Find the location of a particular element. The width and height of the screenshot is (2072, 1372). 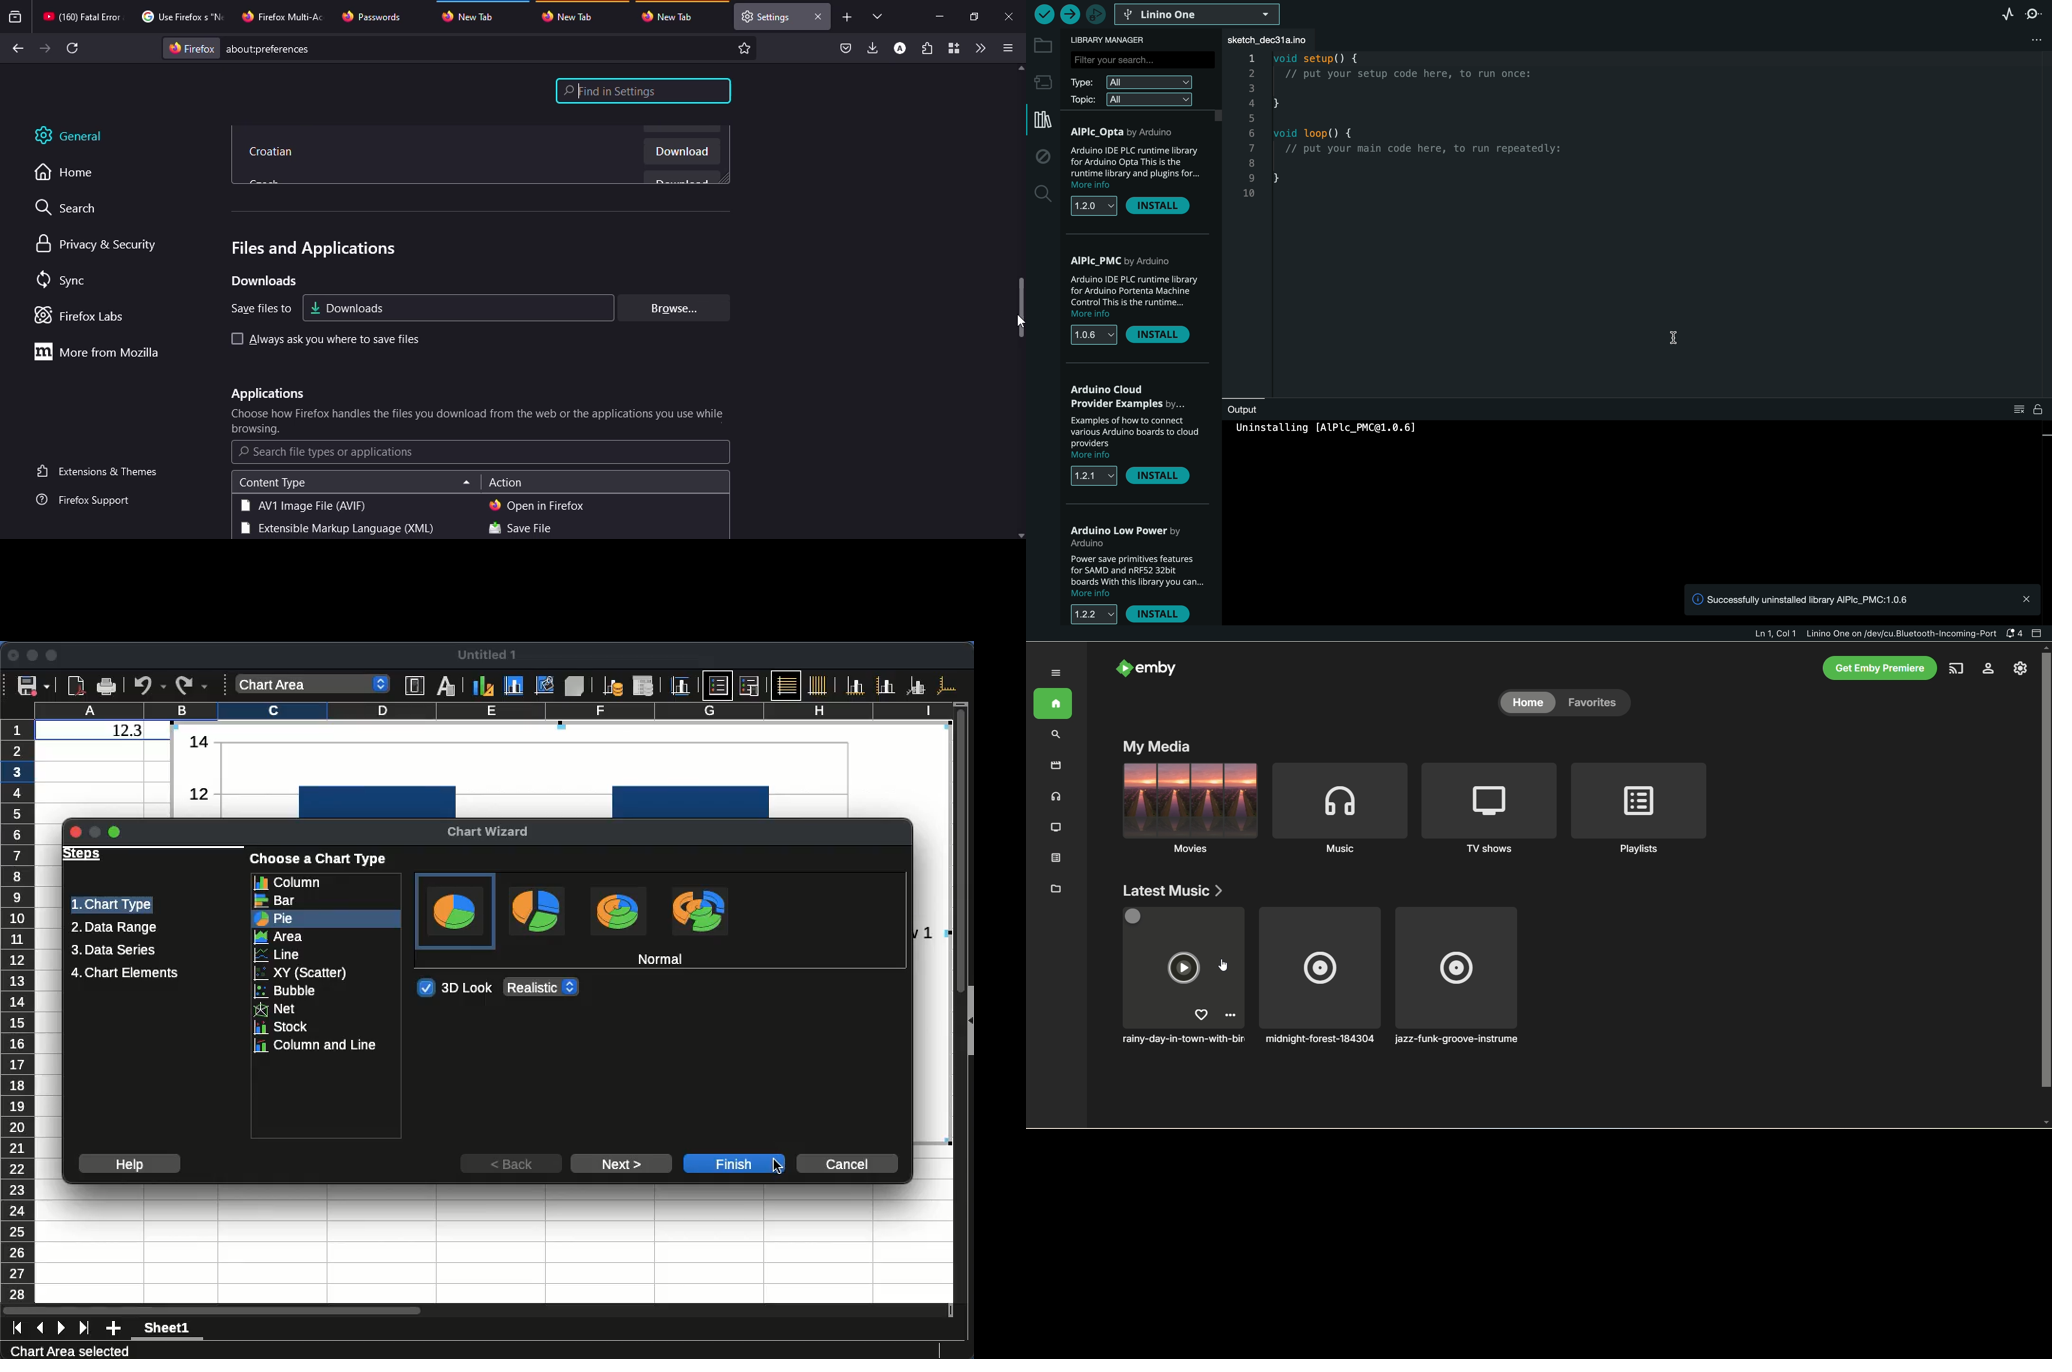

versions is located at coordinates (1094, 335).